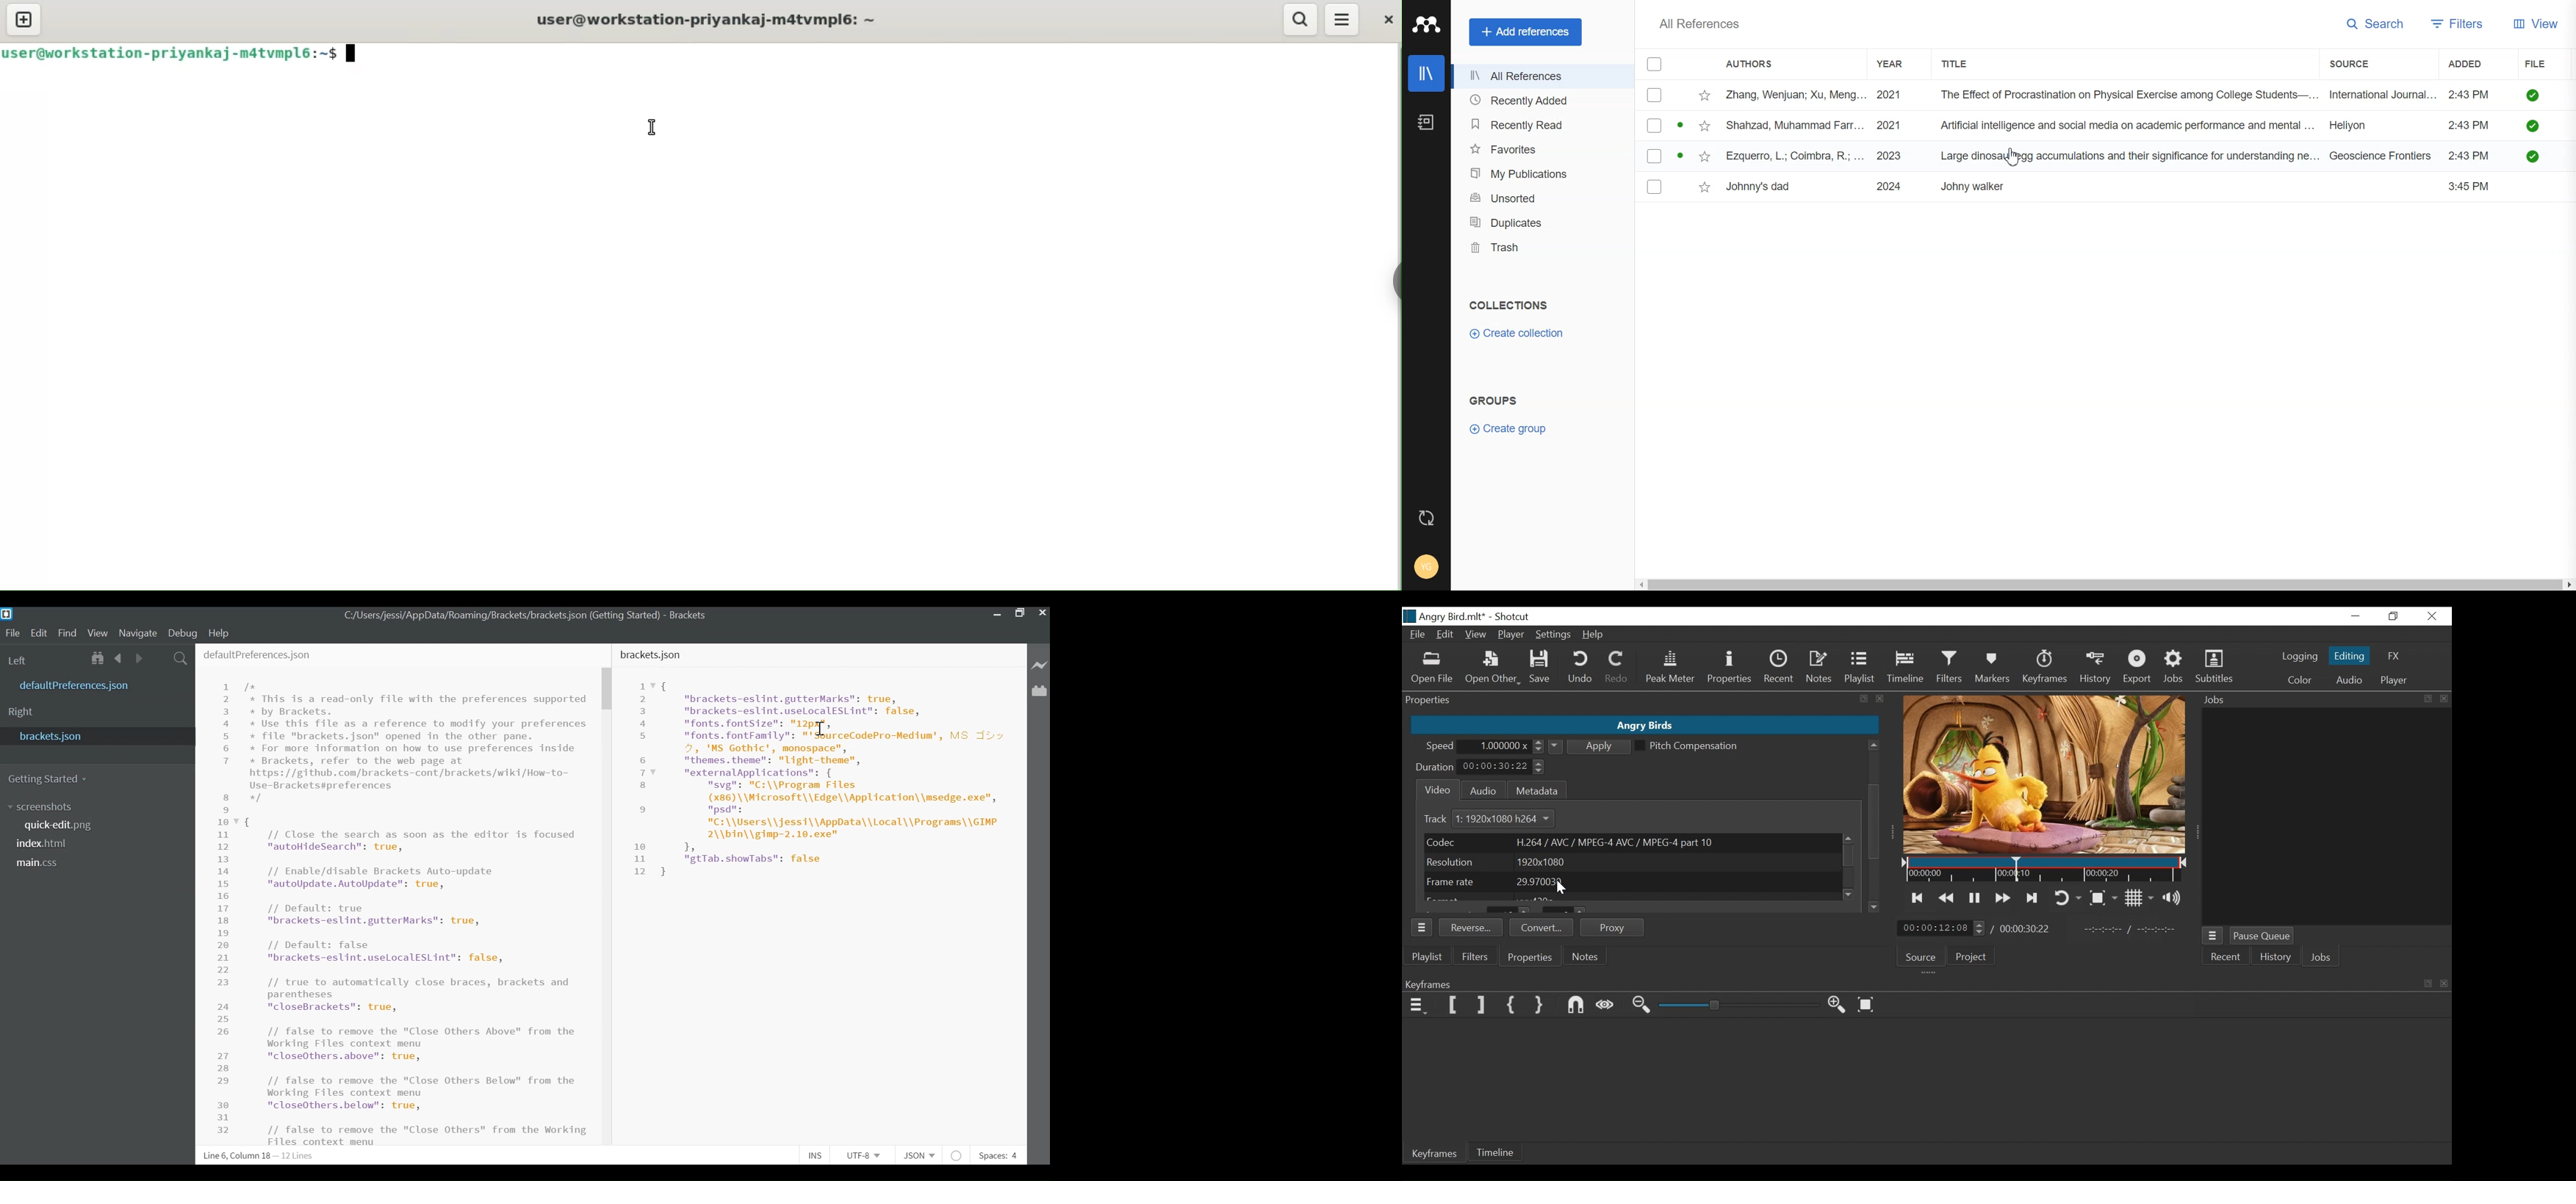  I want to click on Timeline, so click(1497, 1153).